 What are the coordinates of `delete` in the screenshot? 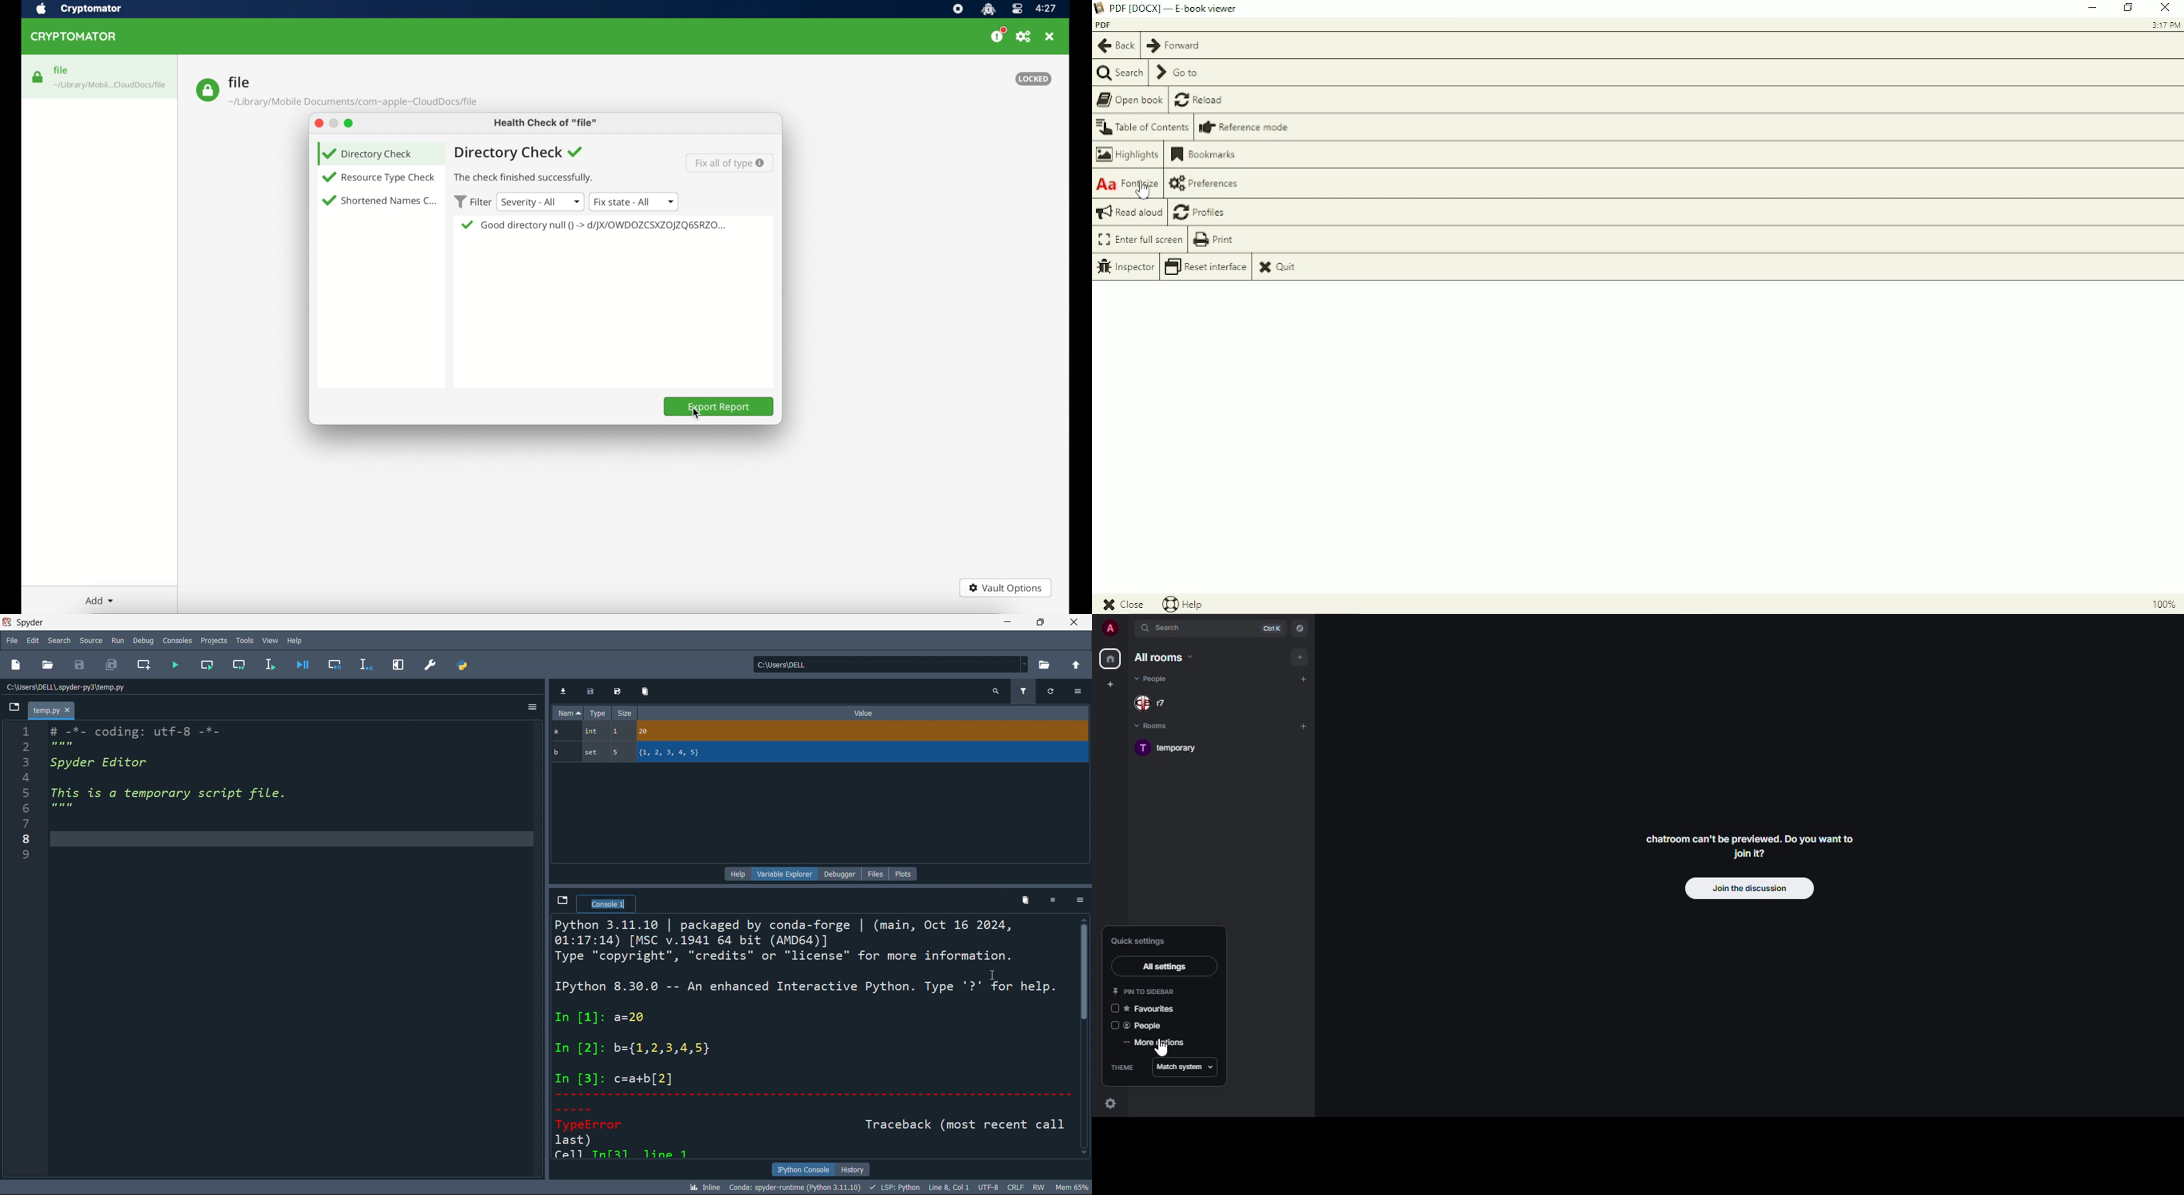 It's located at (644, 691).